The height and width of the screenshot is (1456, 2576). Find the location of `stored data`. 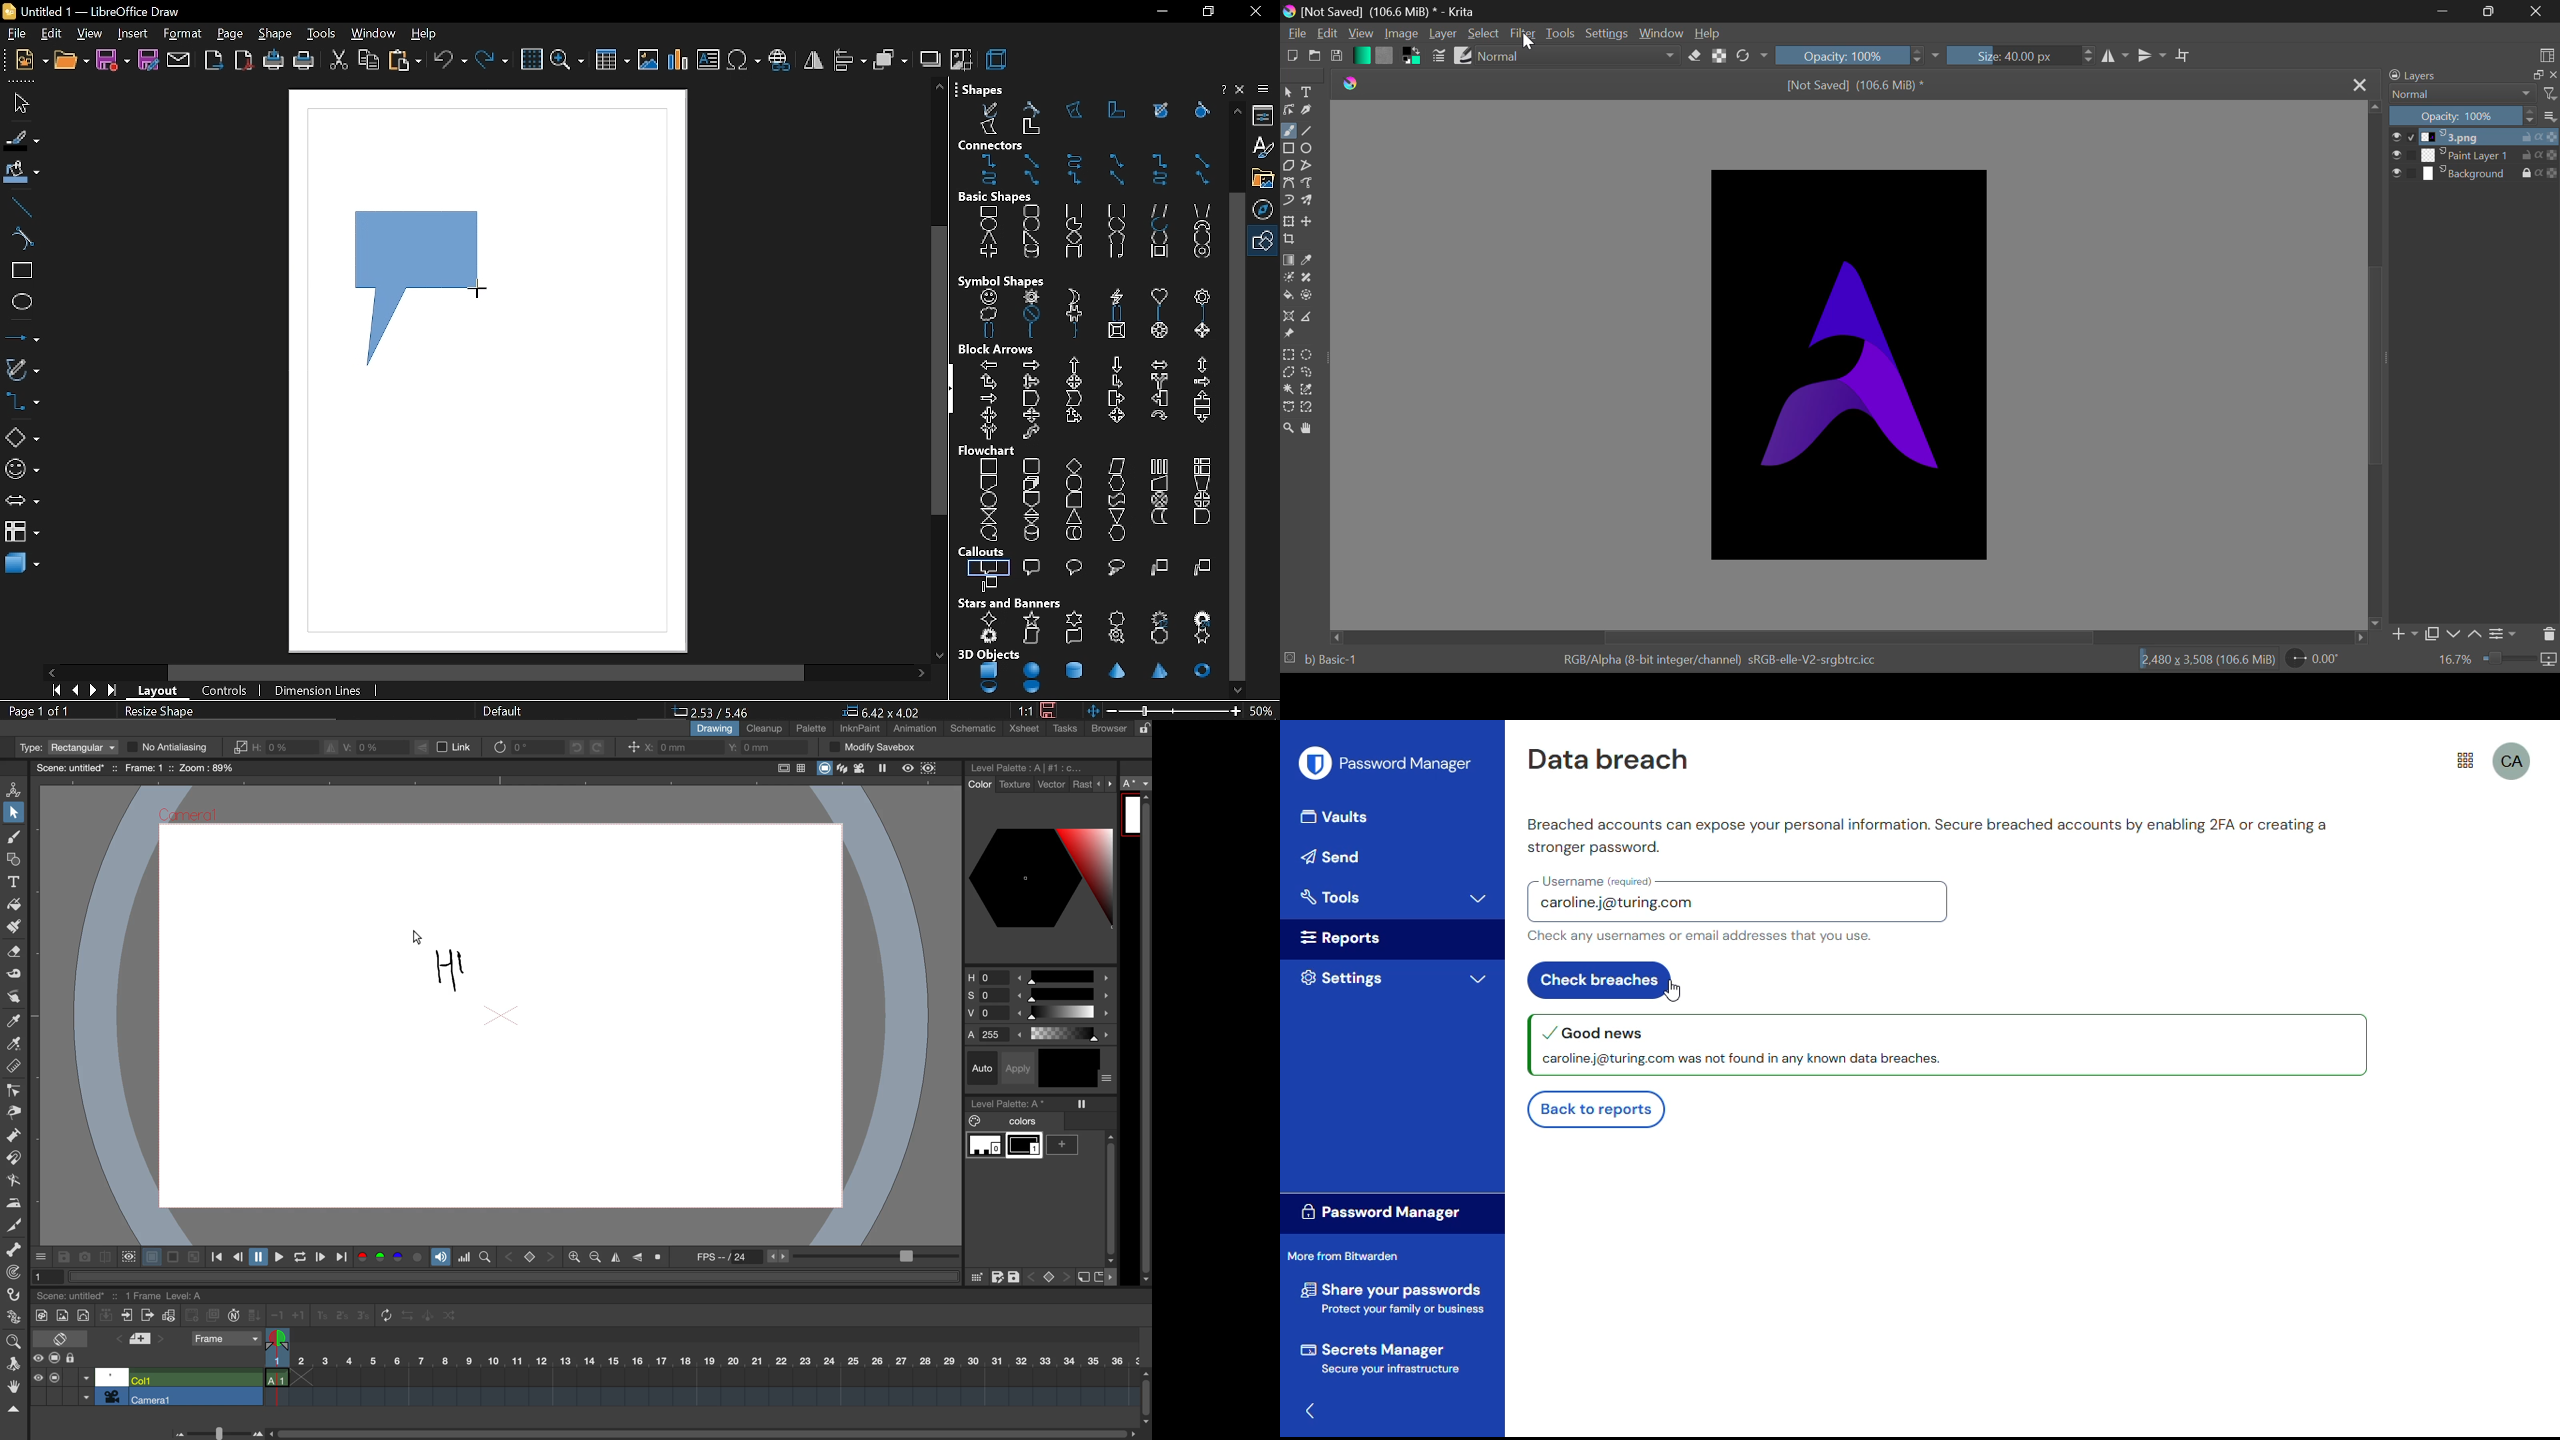

stored data is located at coordinates (1158, 517).